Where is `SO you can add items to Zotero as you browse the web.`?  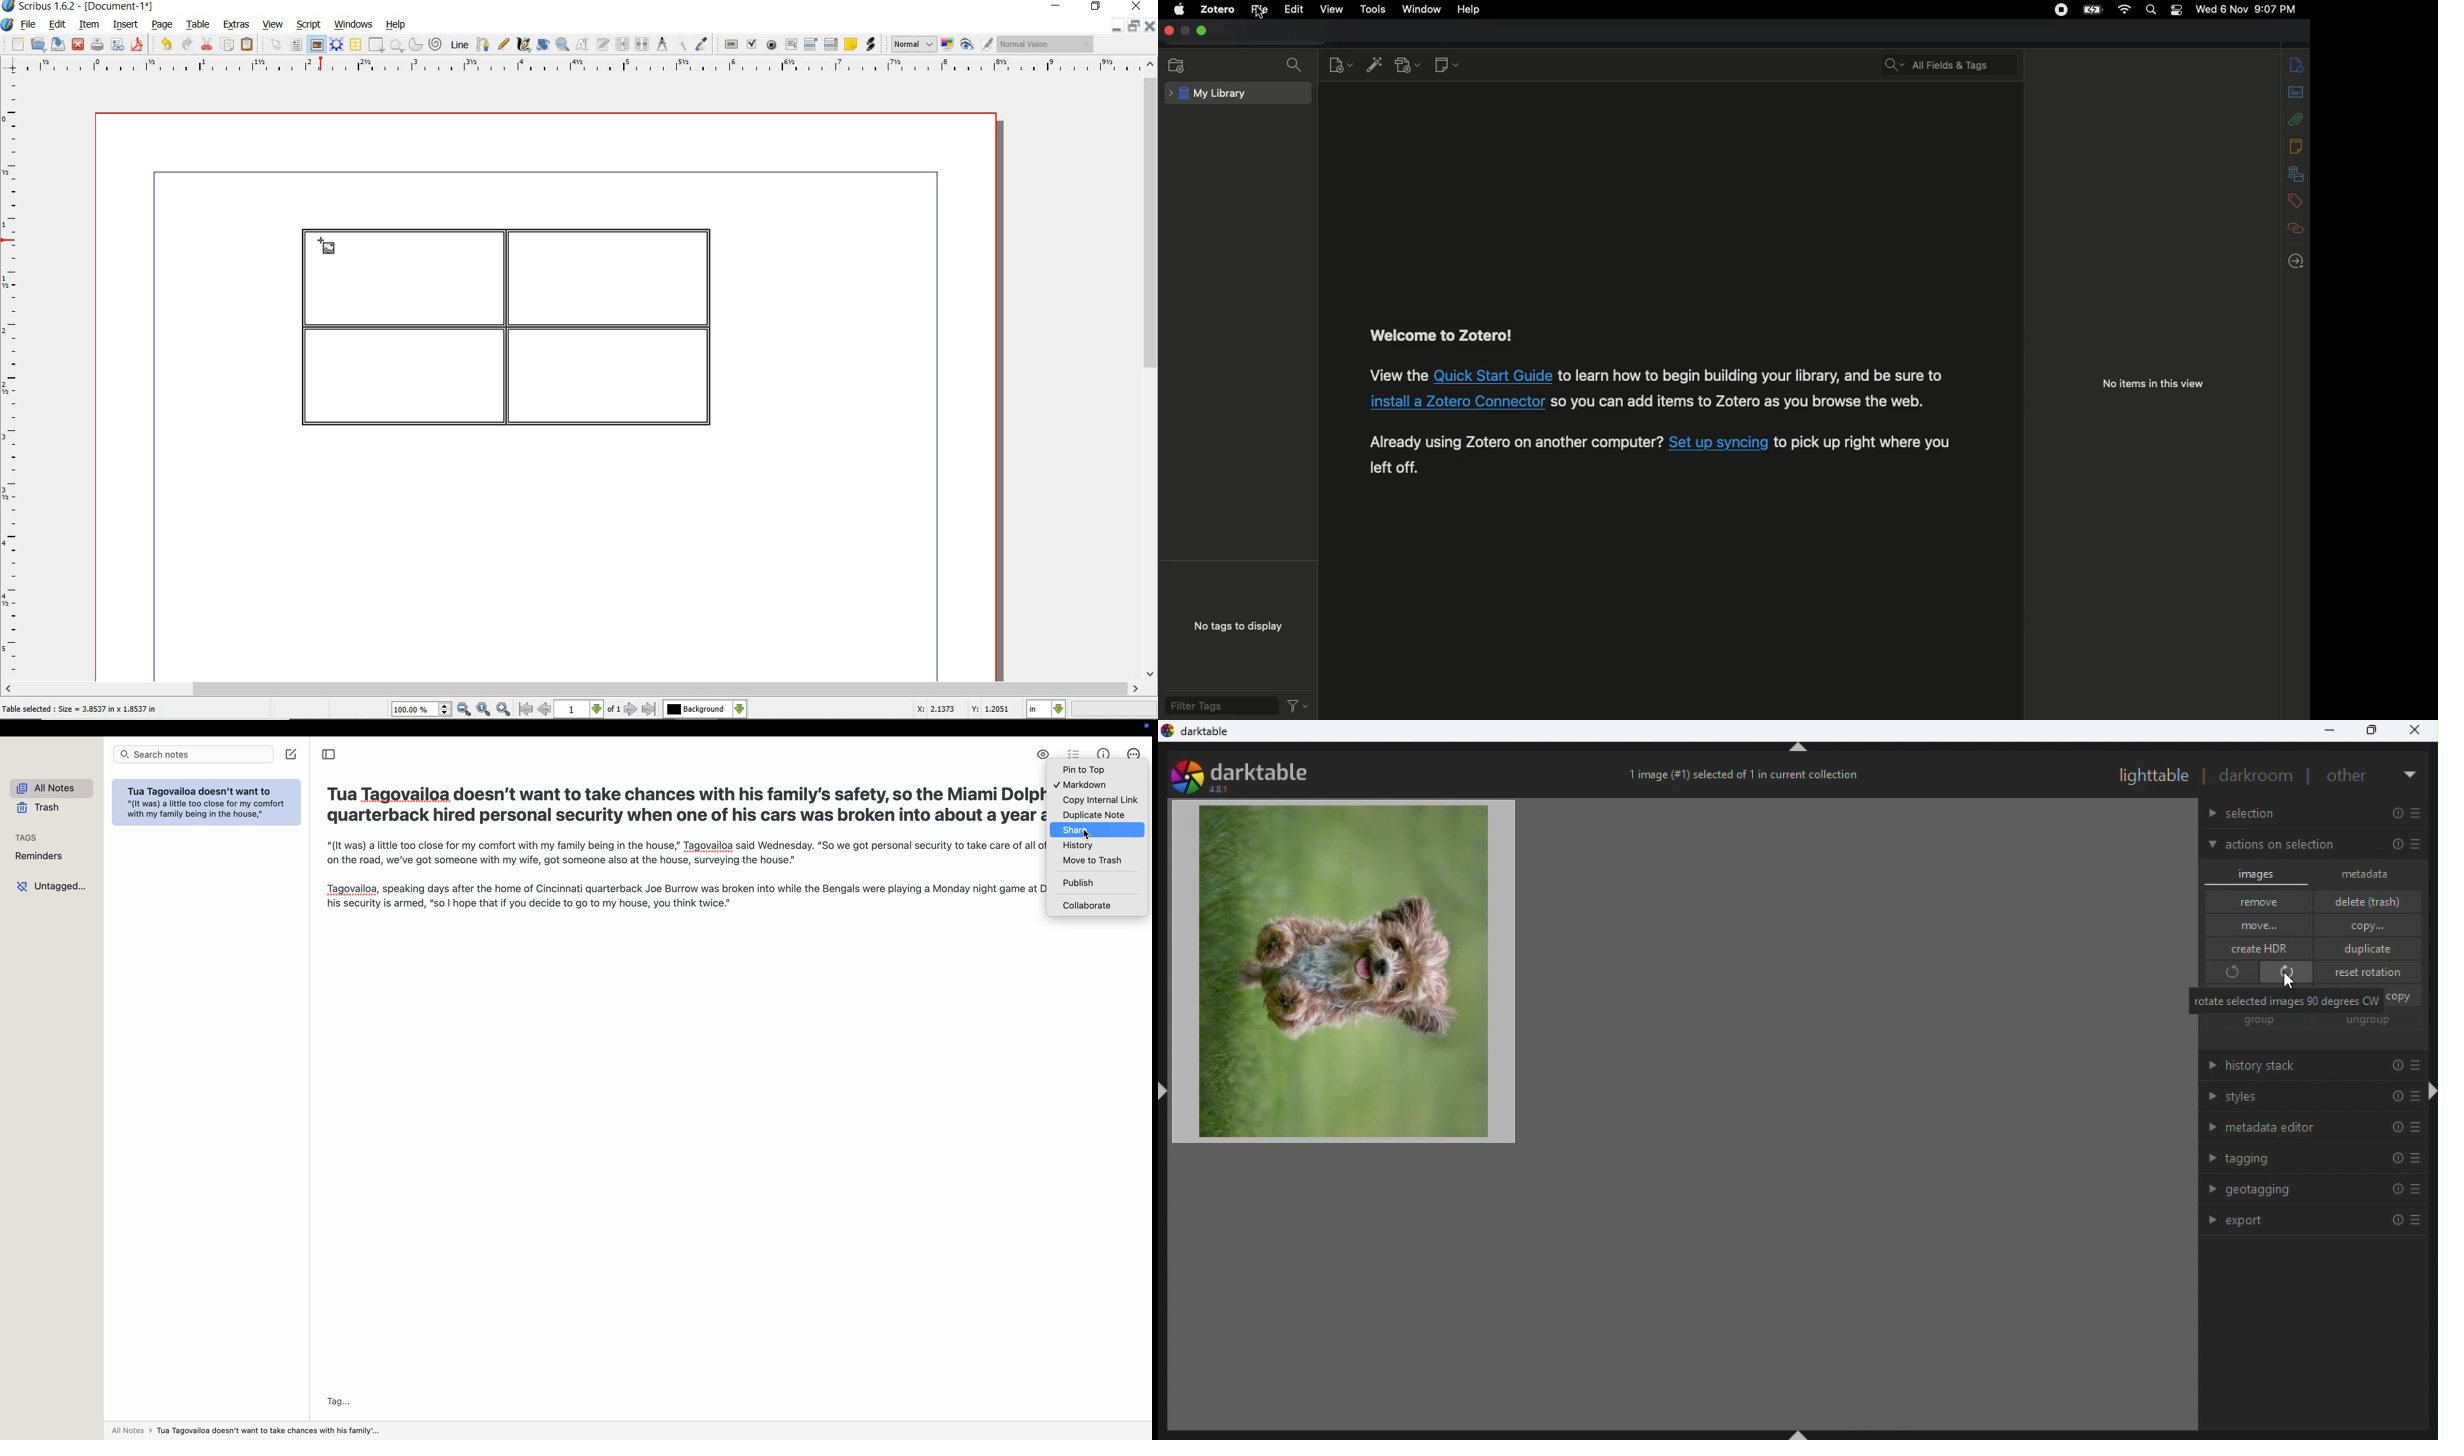
SO you can add items to Zotero as you browse the web. is located at coordinates (1739, 401).